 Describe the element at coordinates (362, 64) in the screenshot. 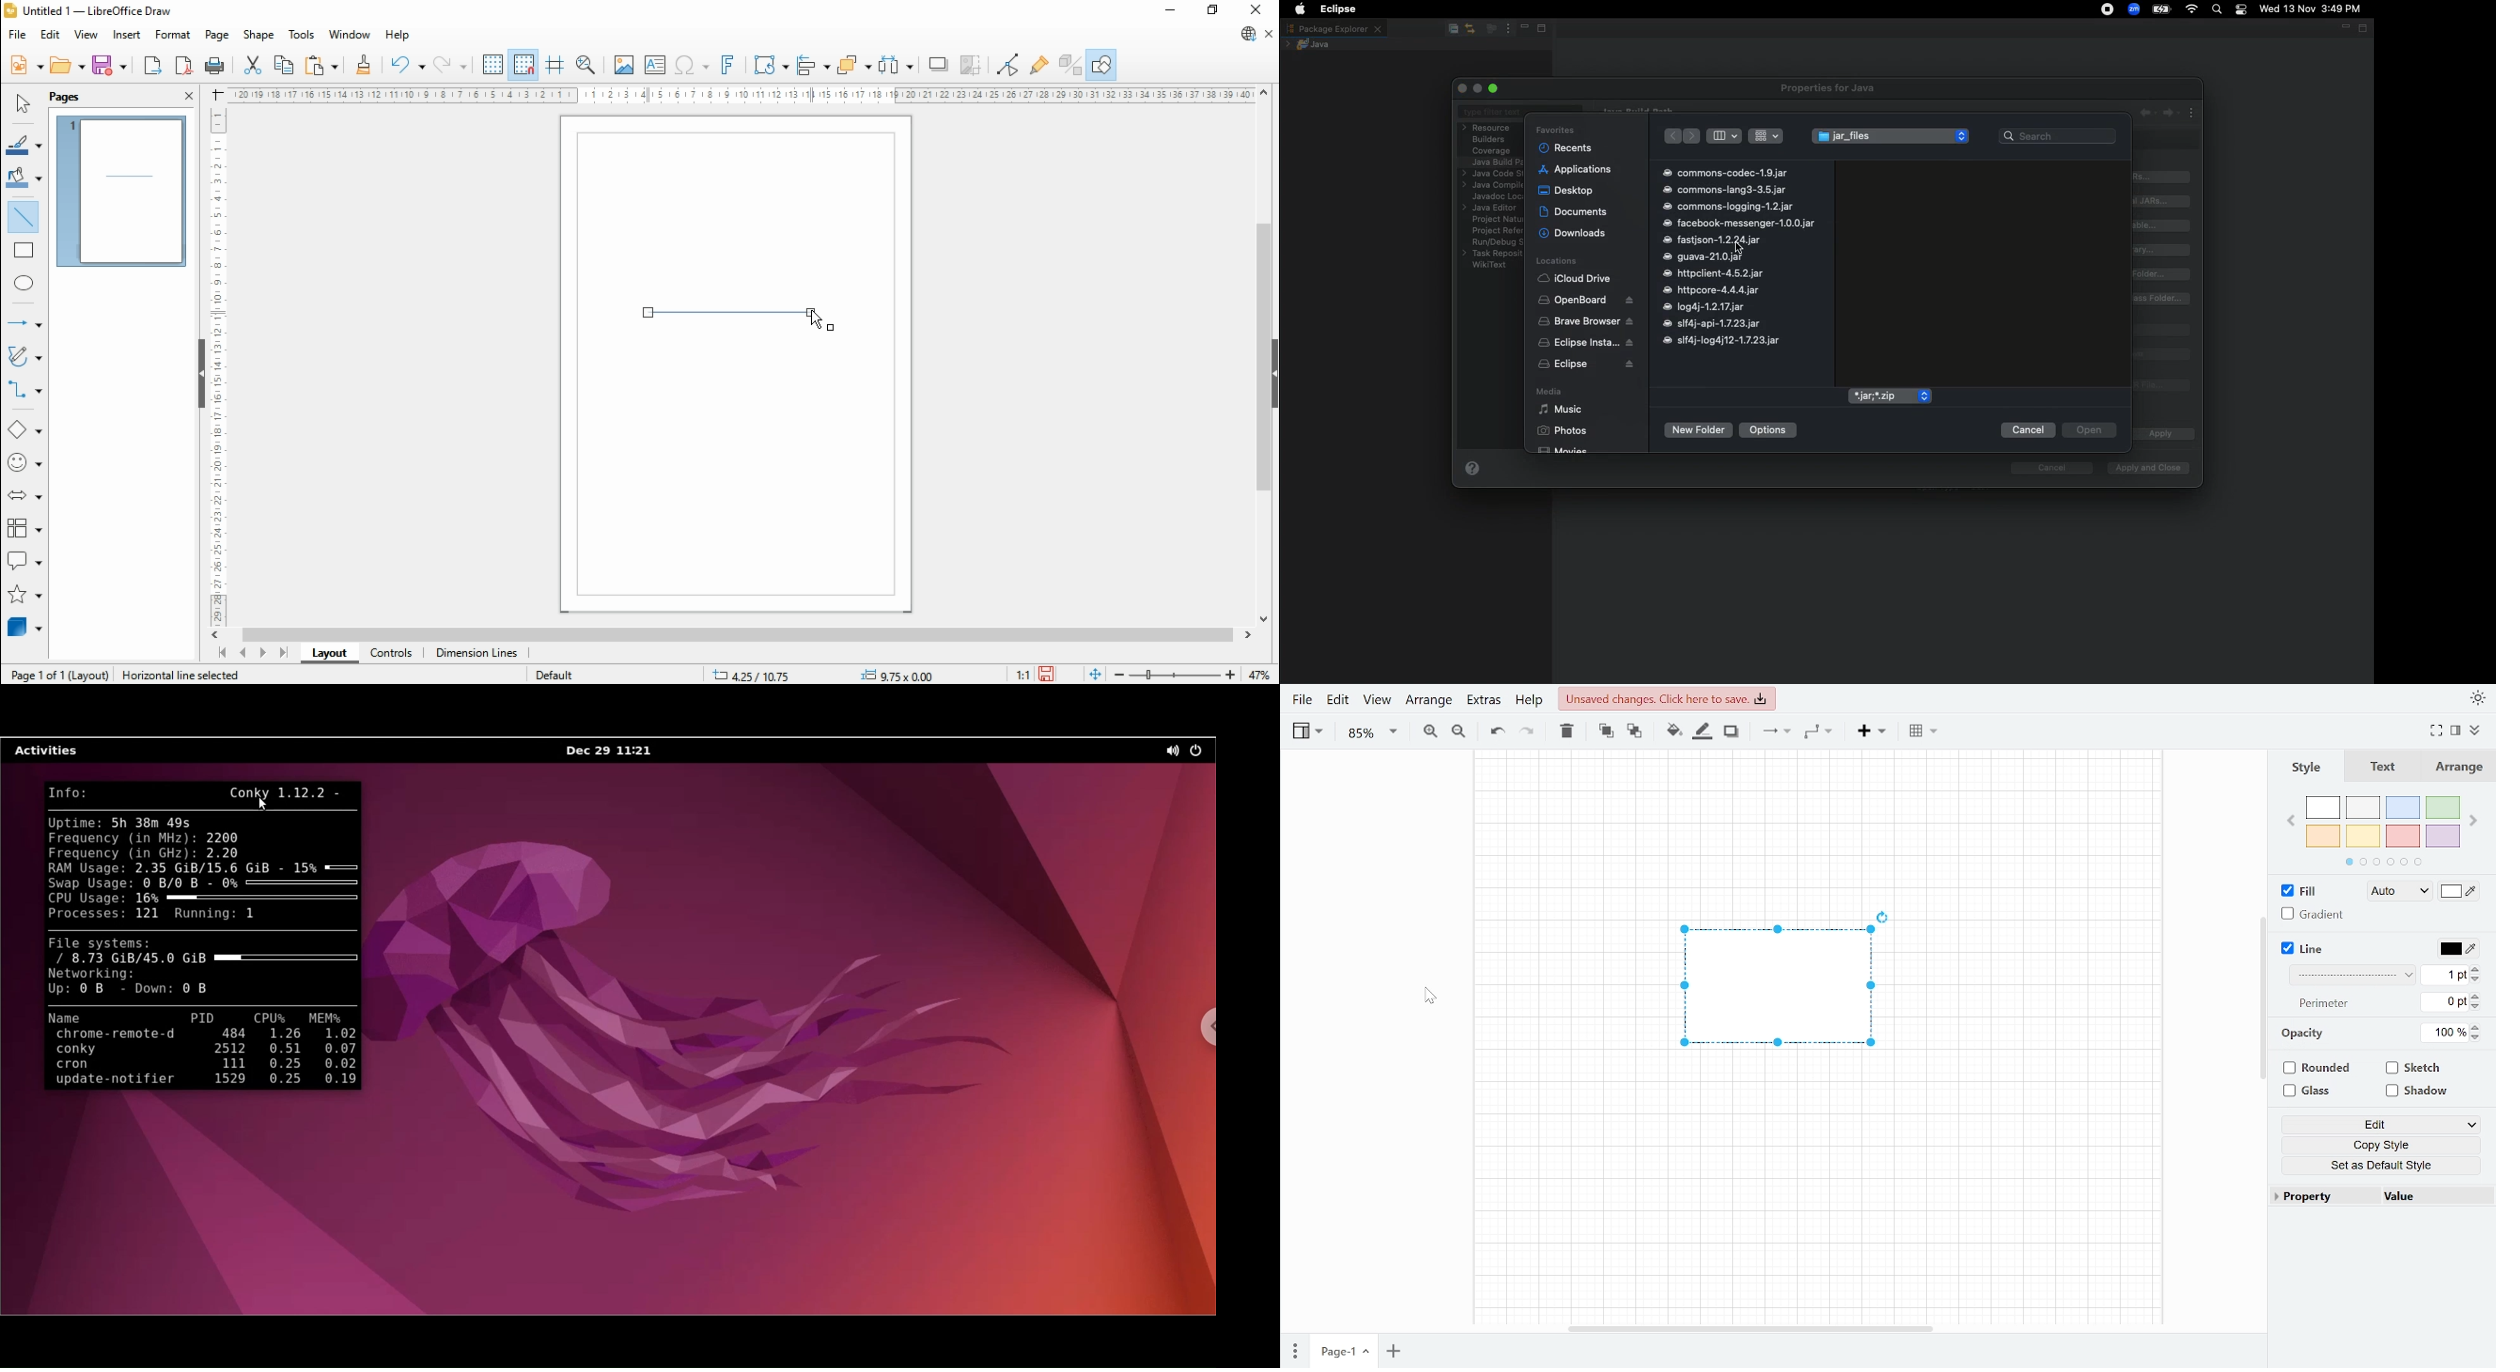

I see `clone formatting` at that location.